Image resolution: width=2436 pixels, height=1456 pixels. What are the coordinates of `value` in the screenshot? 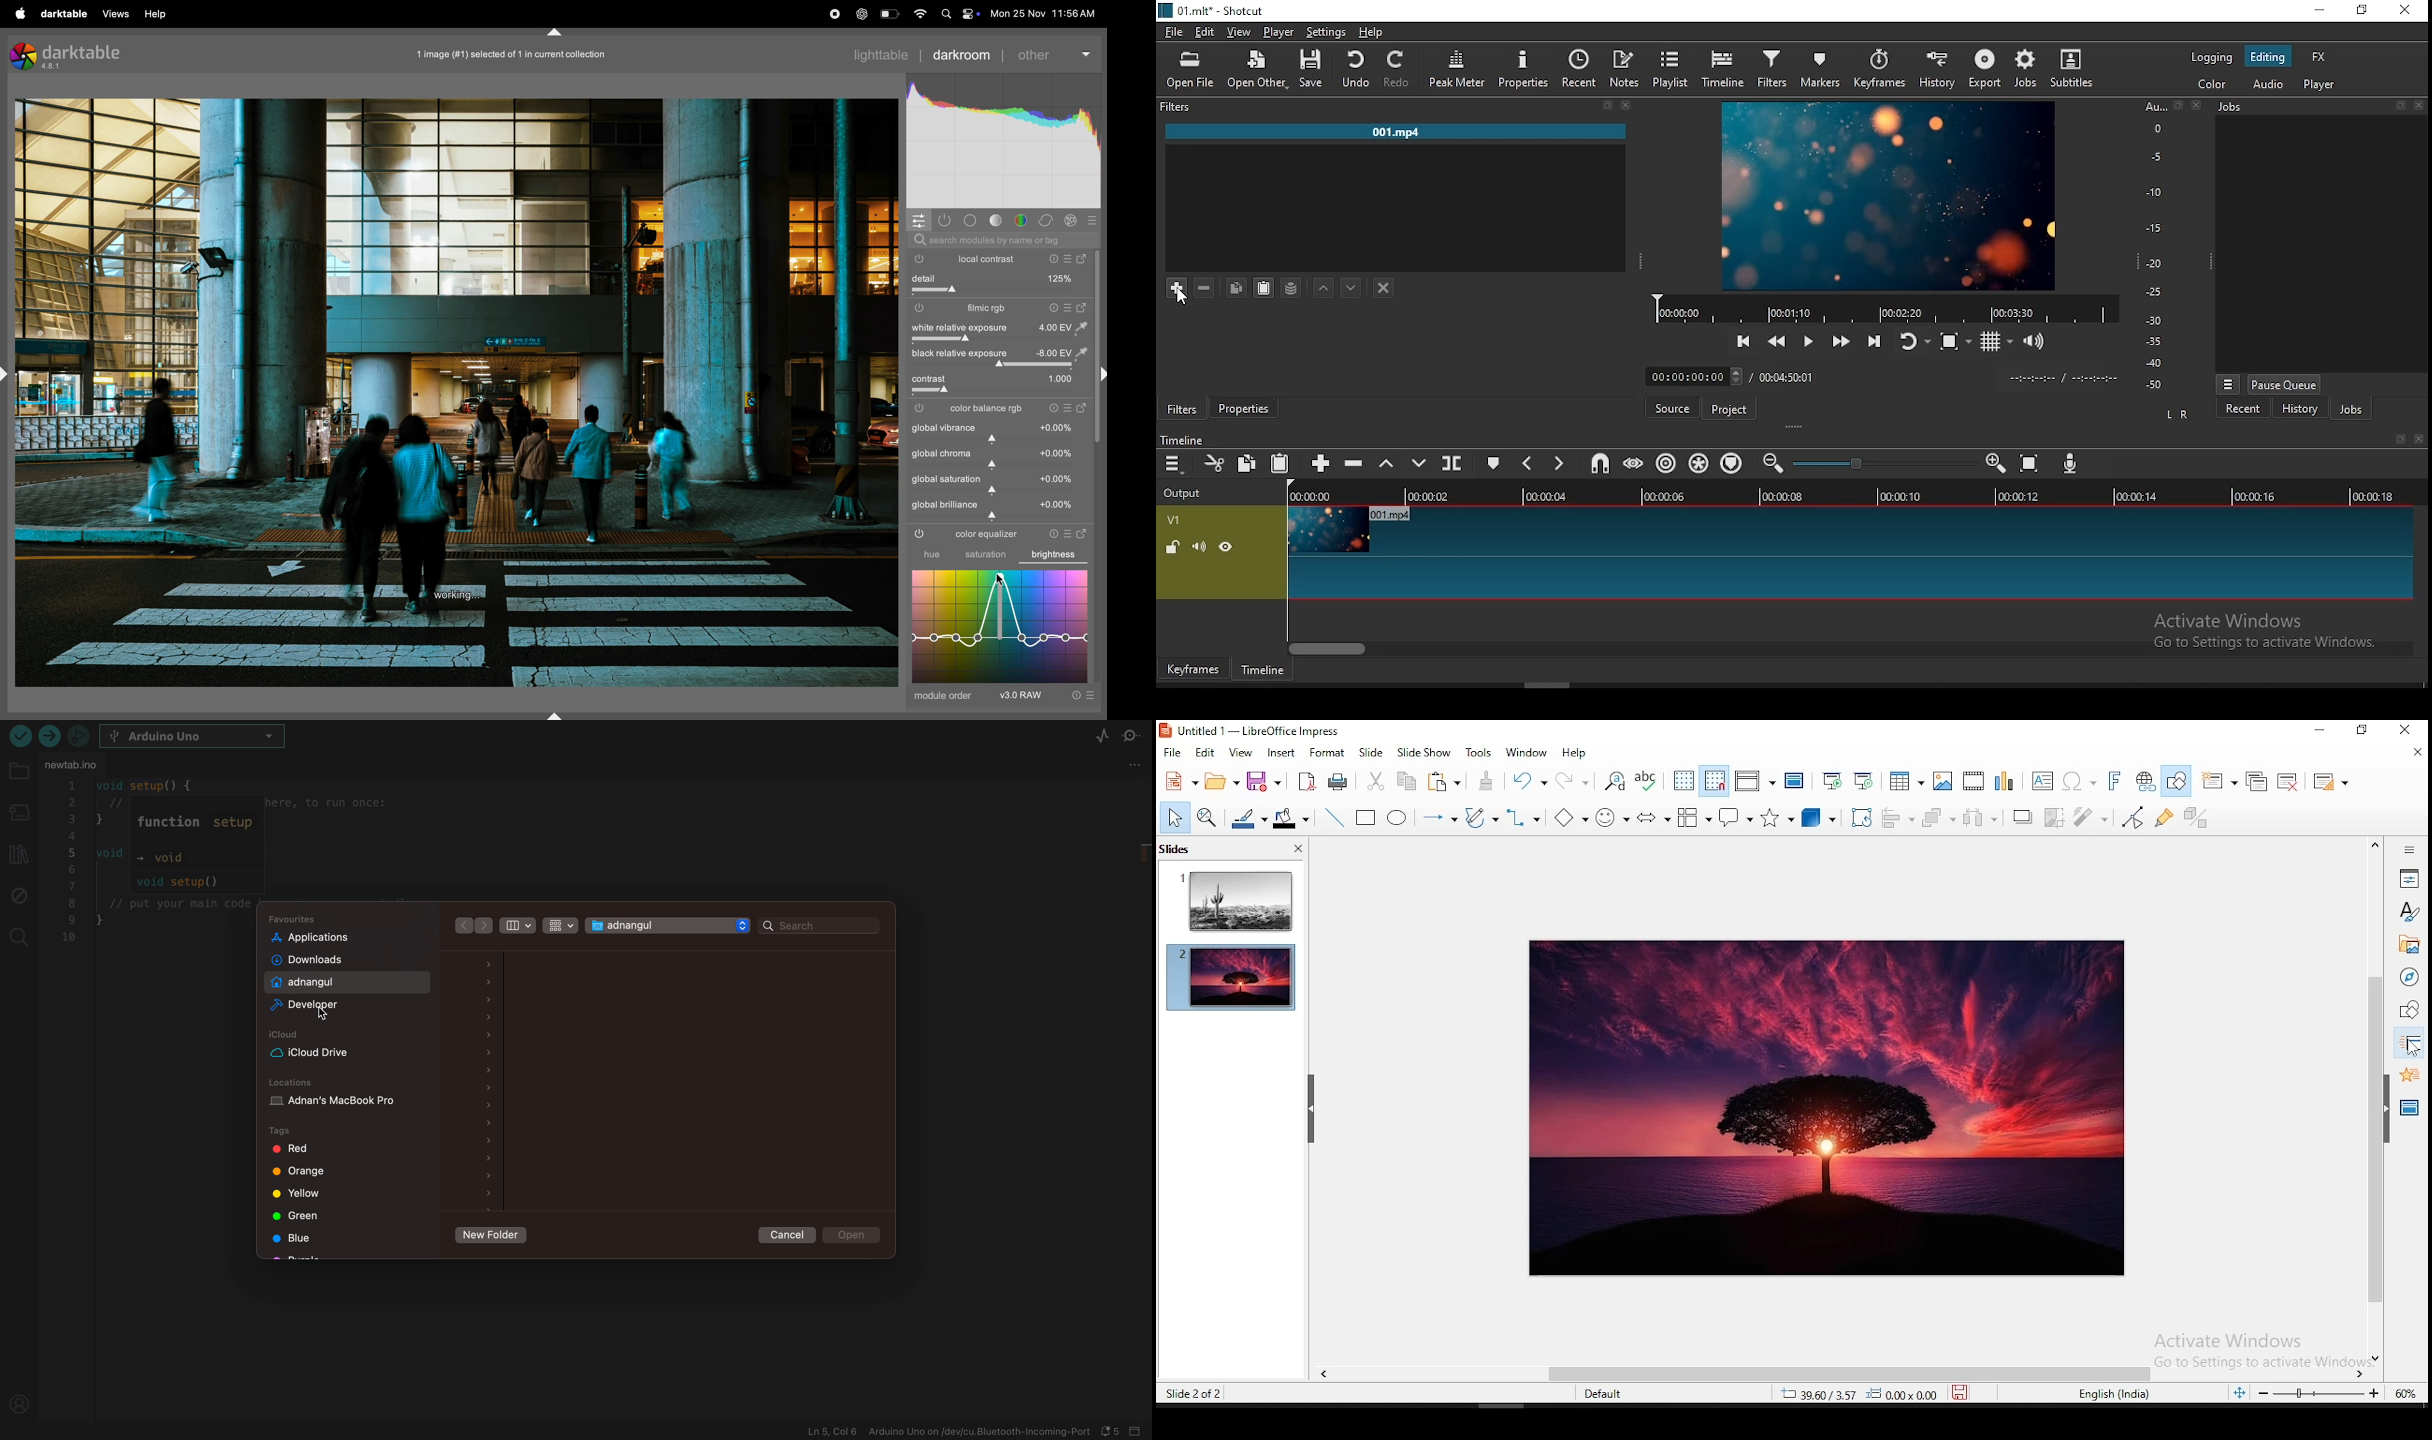 It's located at (1057, 453).